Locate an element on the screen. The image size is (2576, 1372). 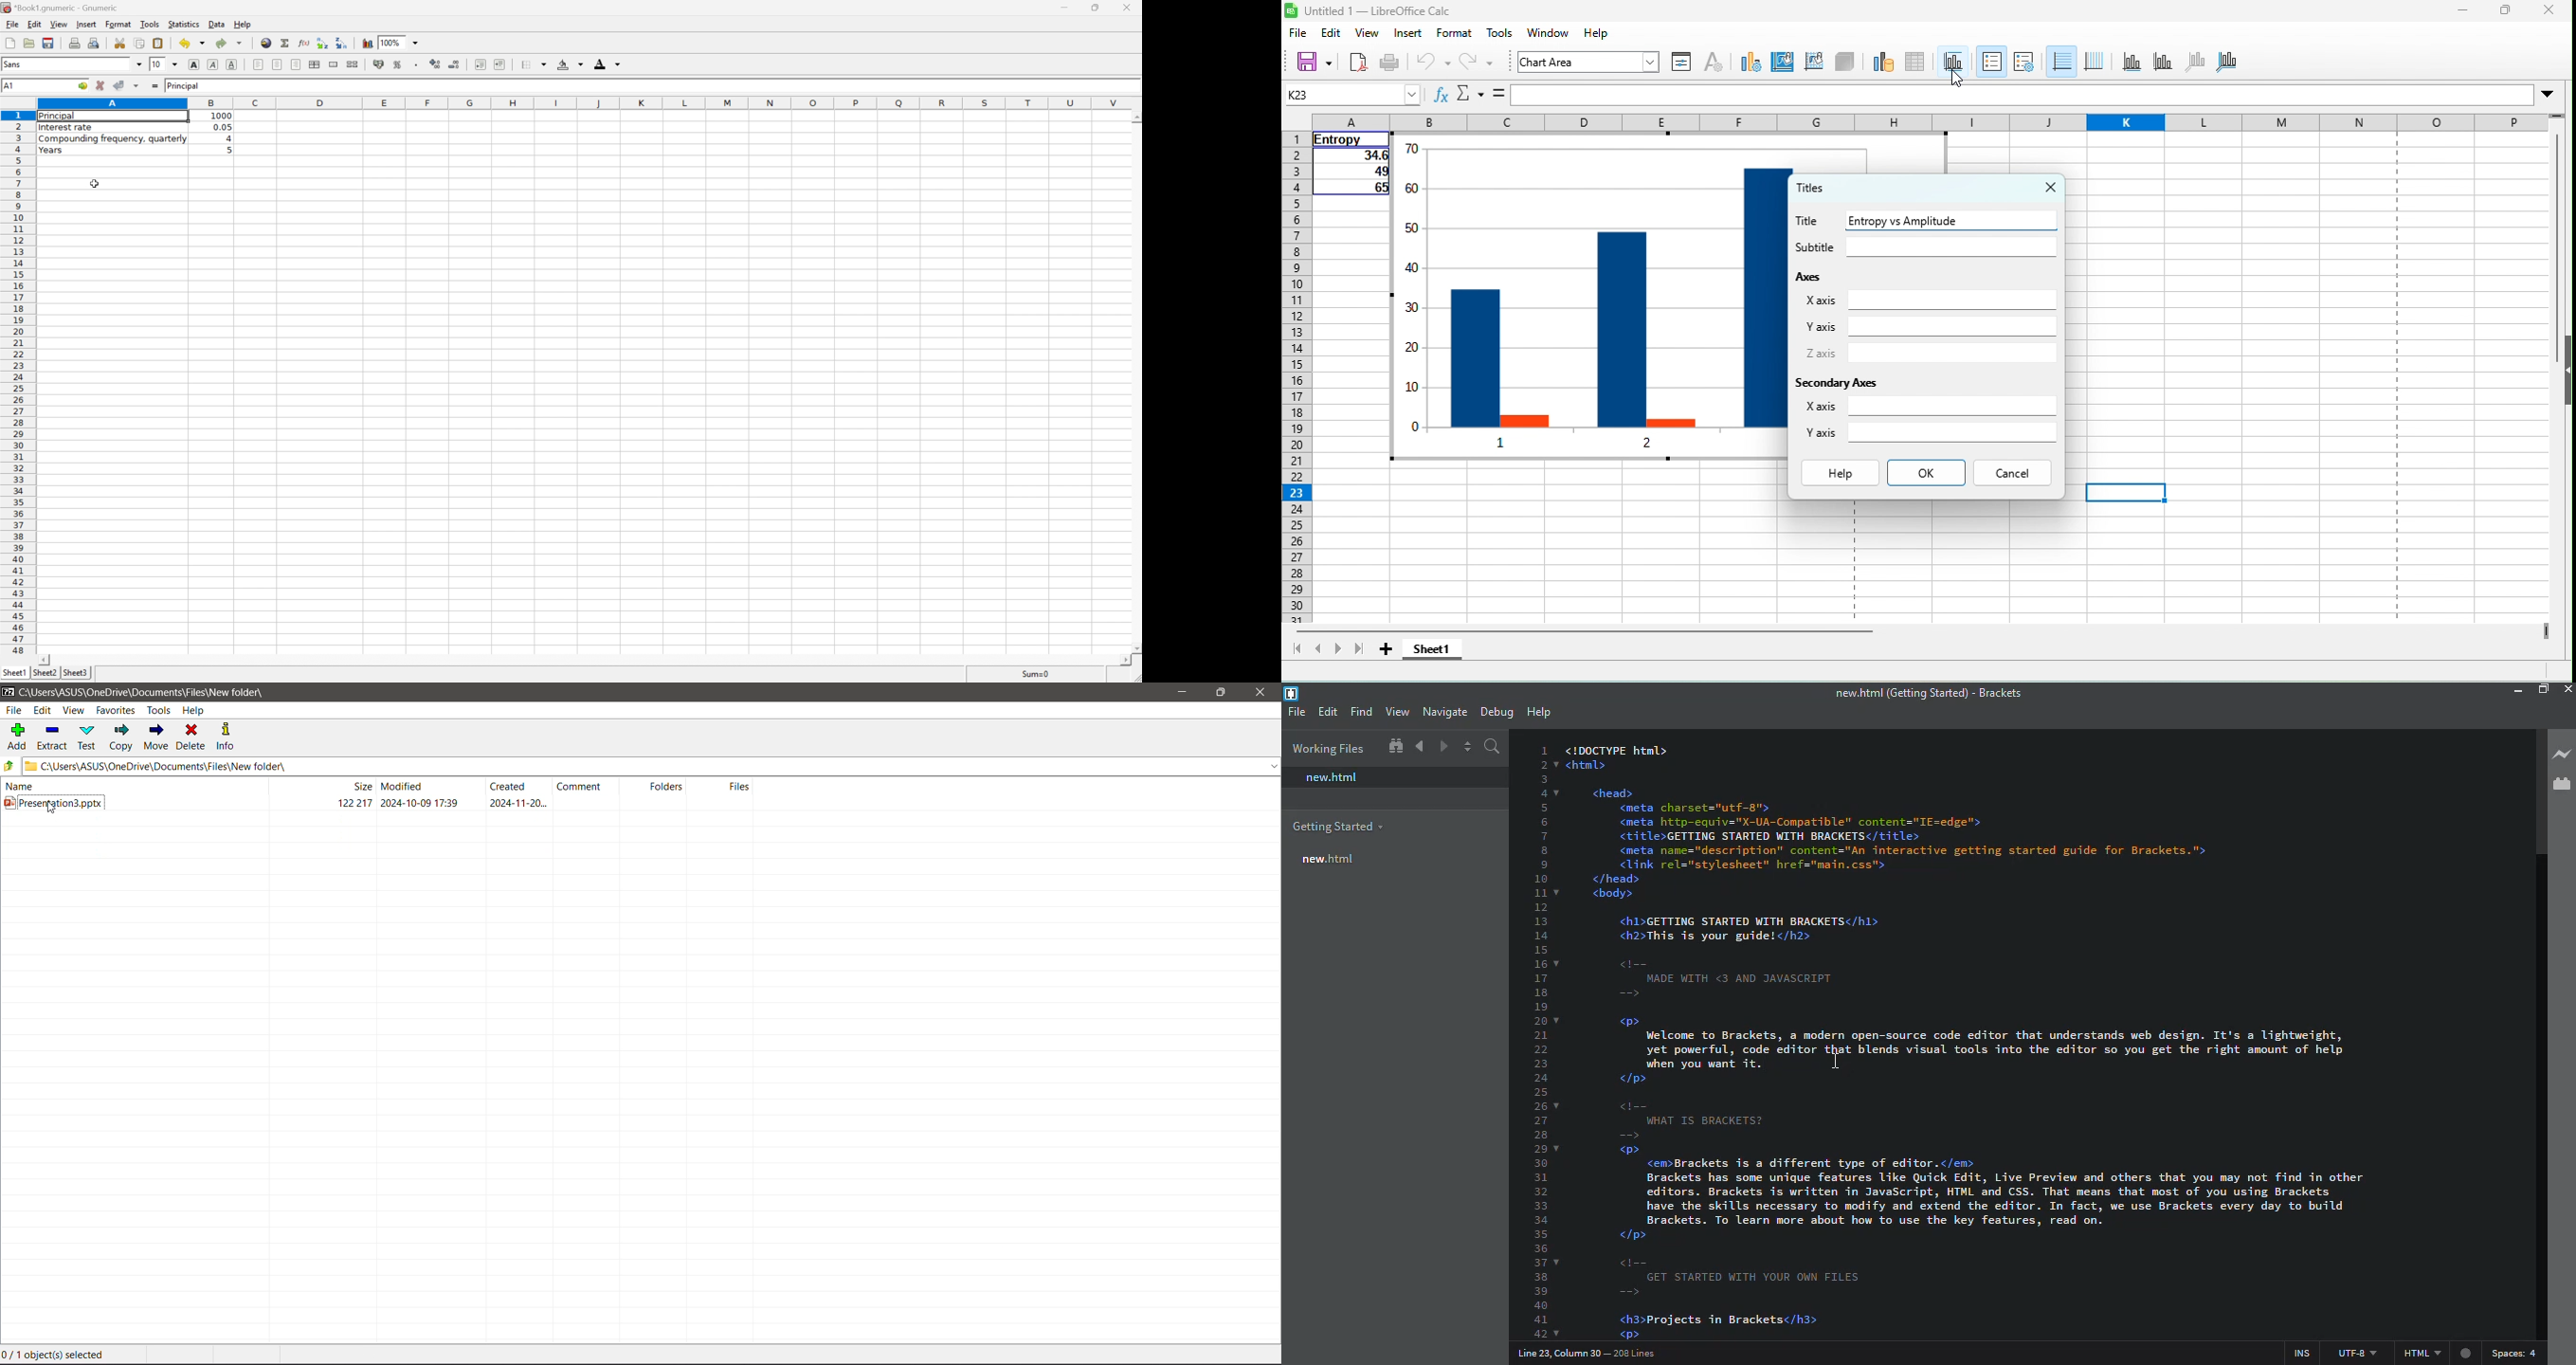
file is located at coordinates (11, 24).